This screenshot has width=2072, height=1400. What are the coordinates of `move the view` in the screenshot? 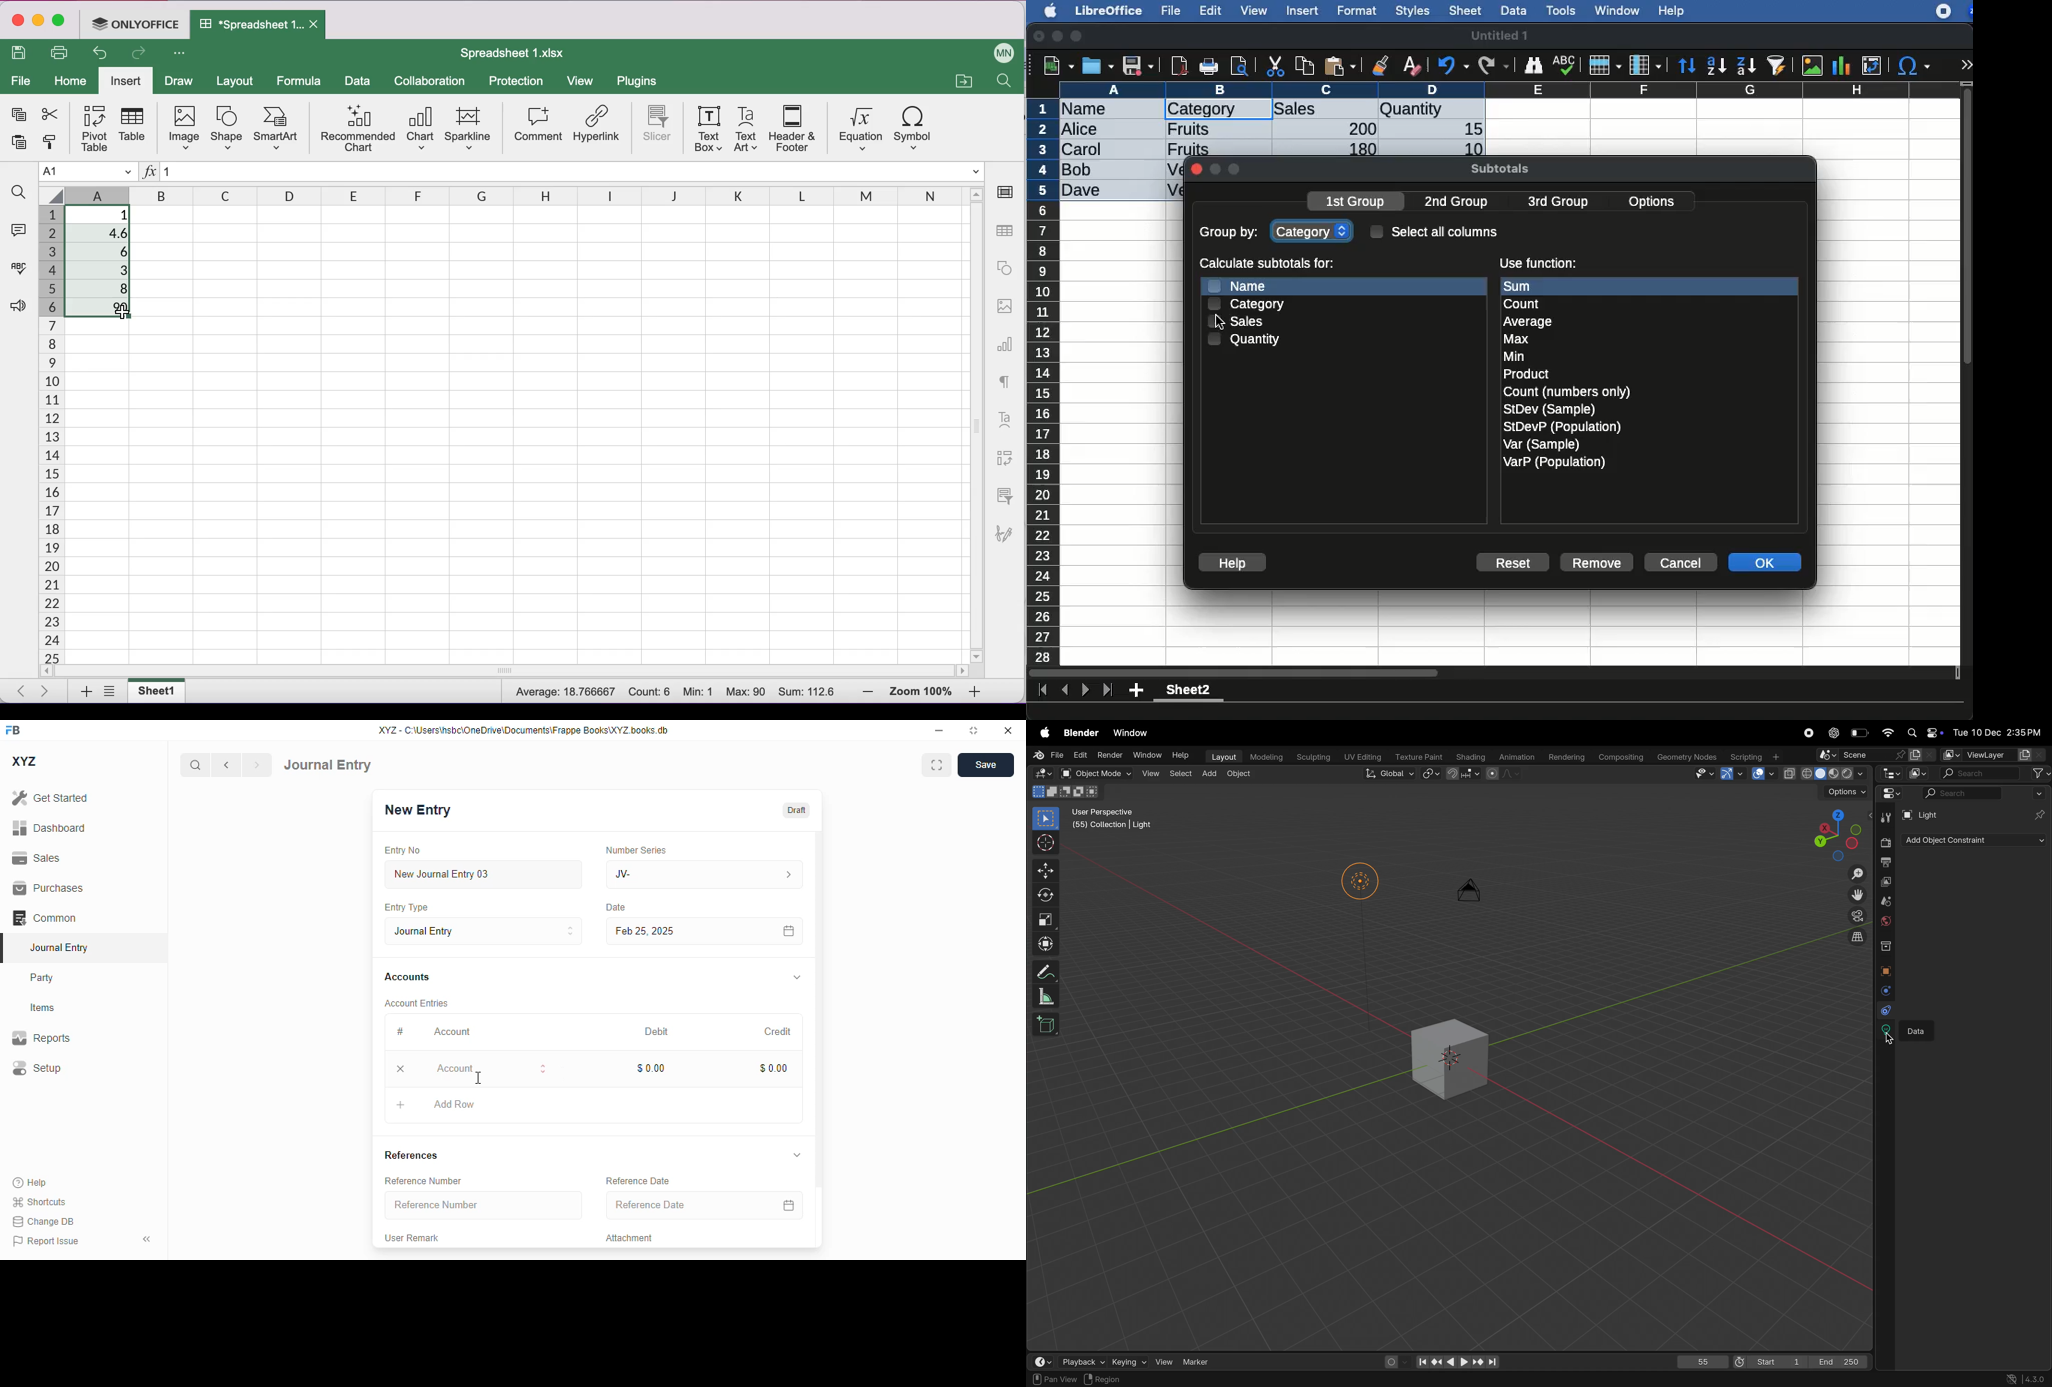 It's located at (1858, 896).